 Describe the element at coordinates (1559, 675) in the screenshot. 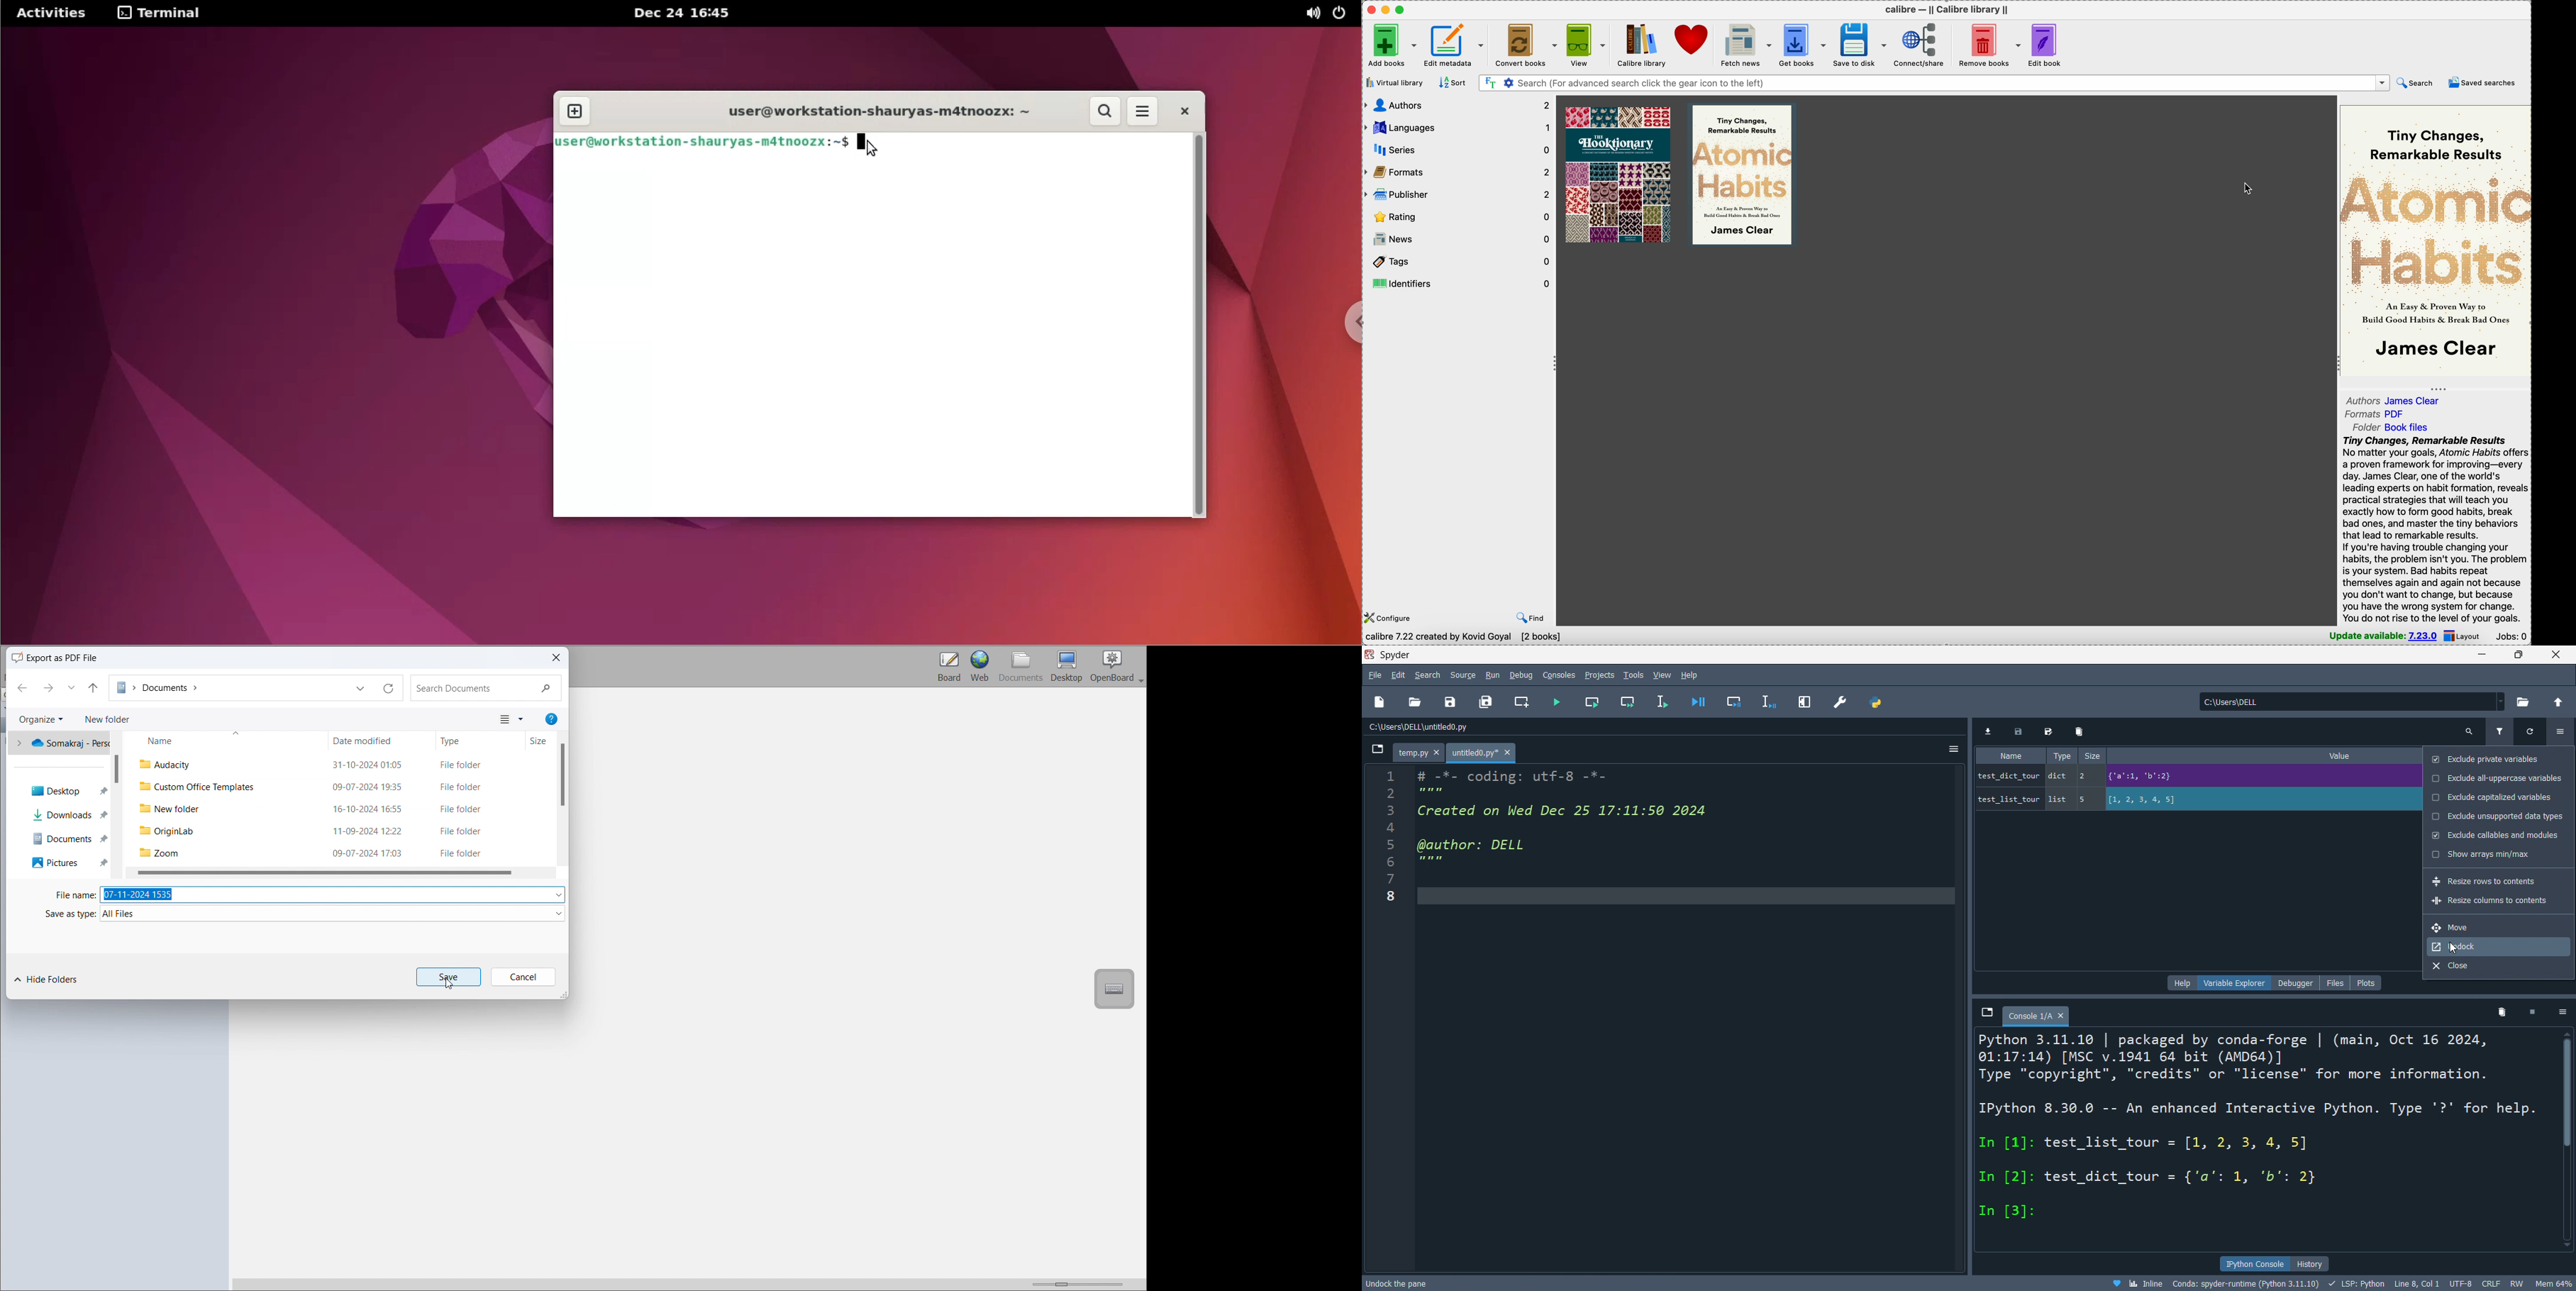

I see `console` at that location.